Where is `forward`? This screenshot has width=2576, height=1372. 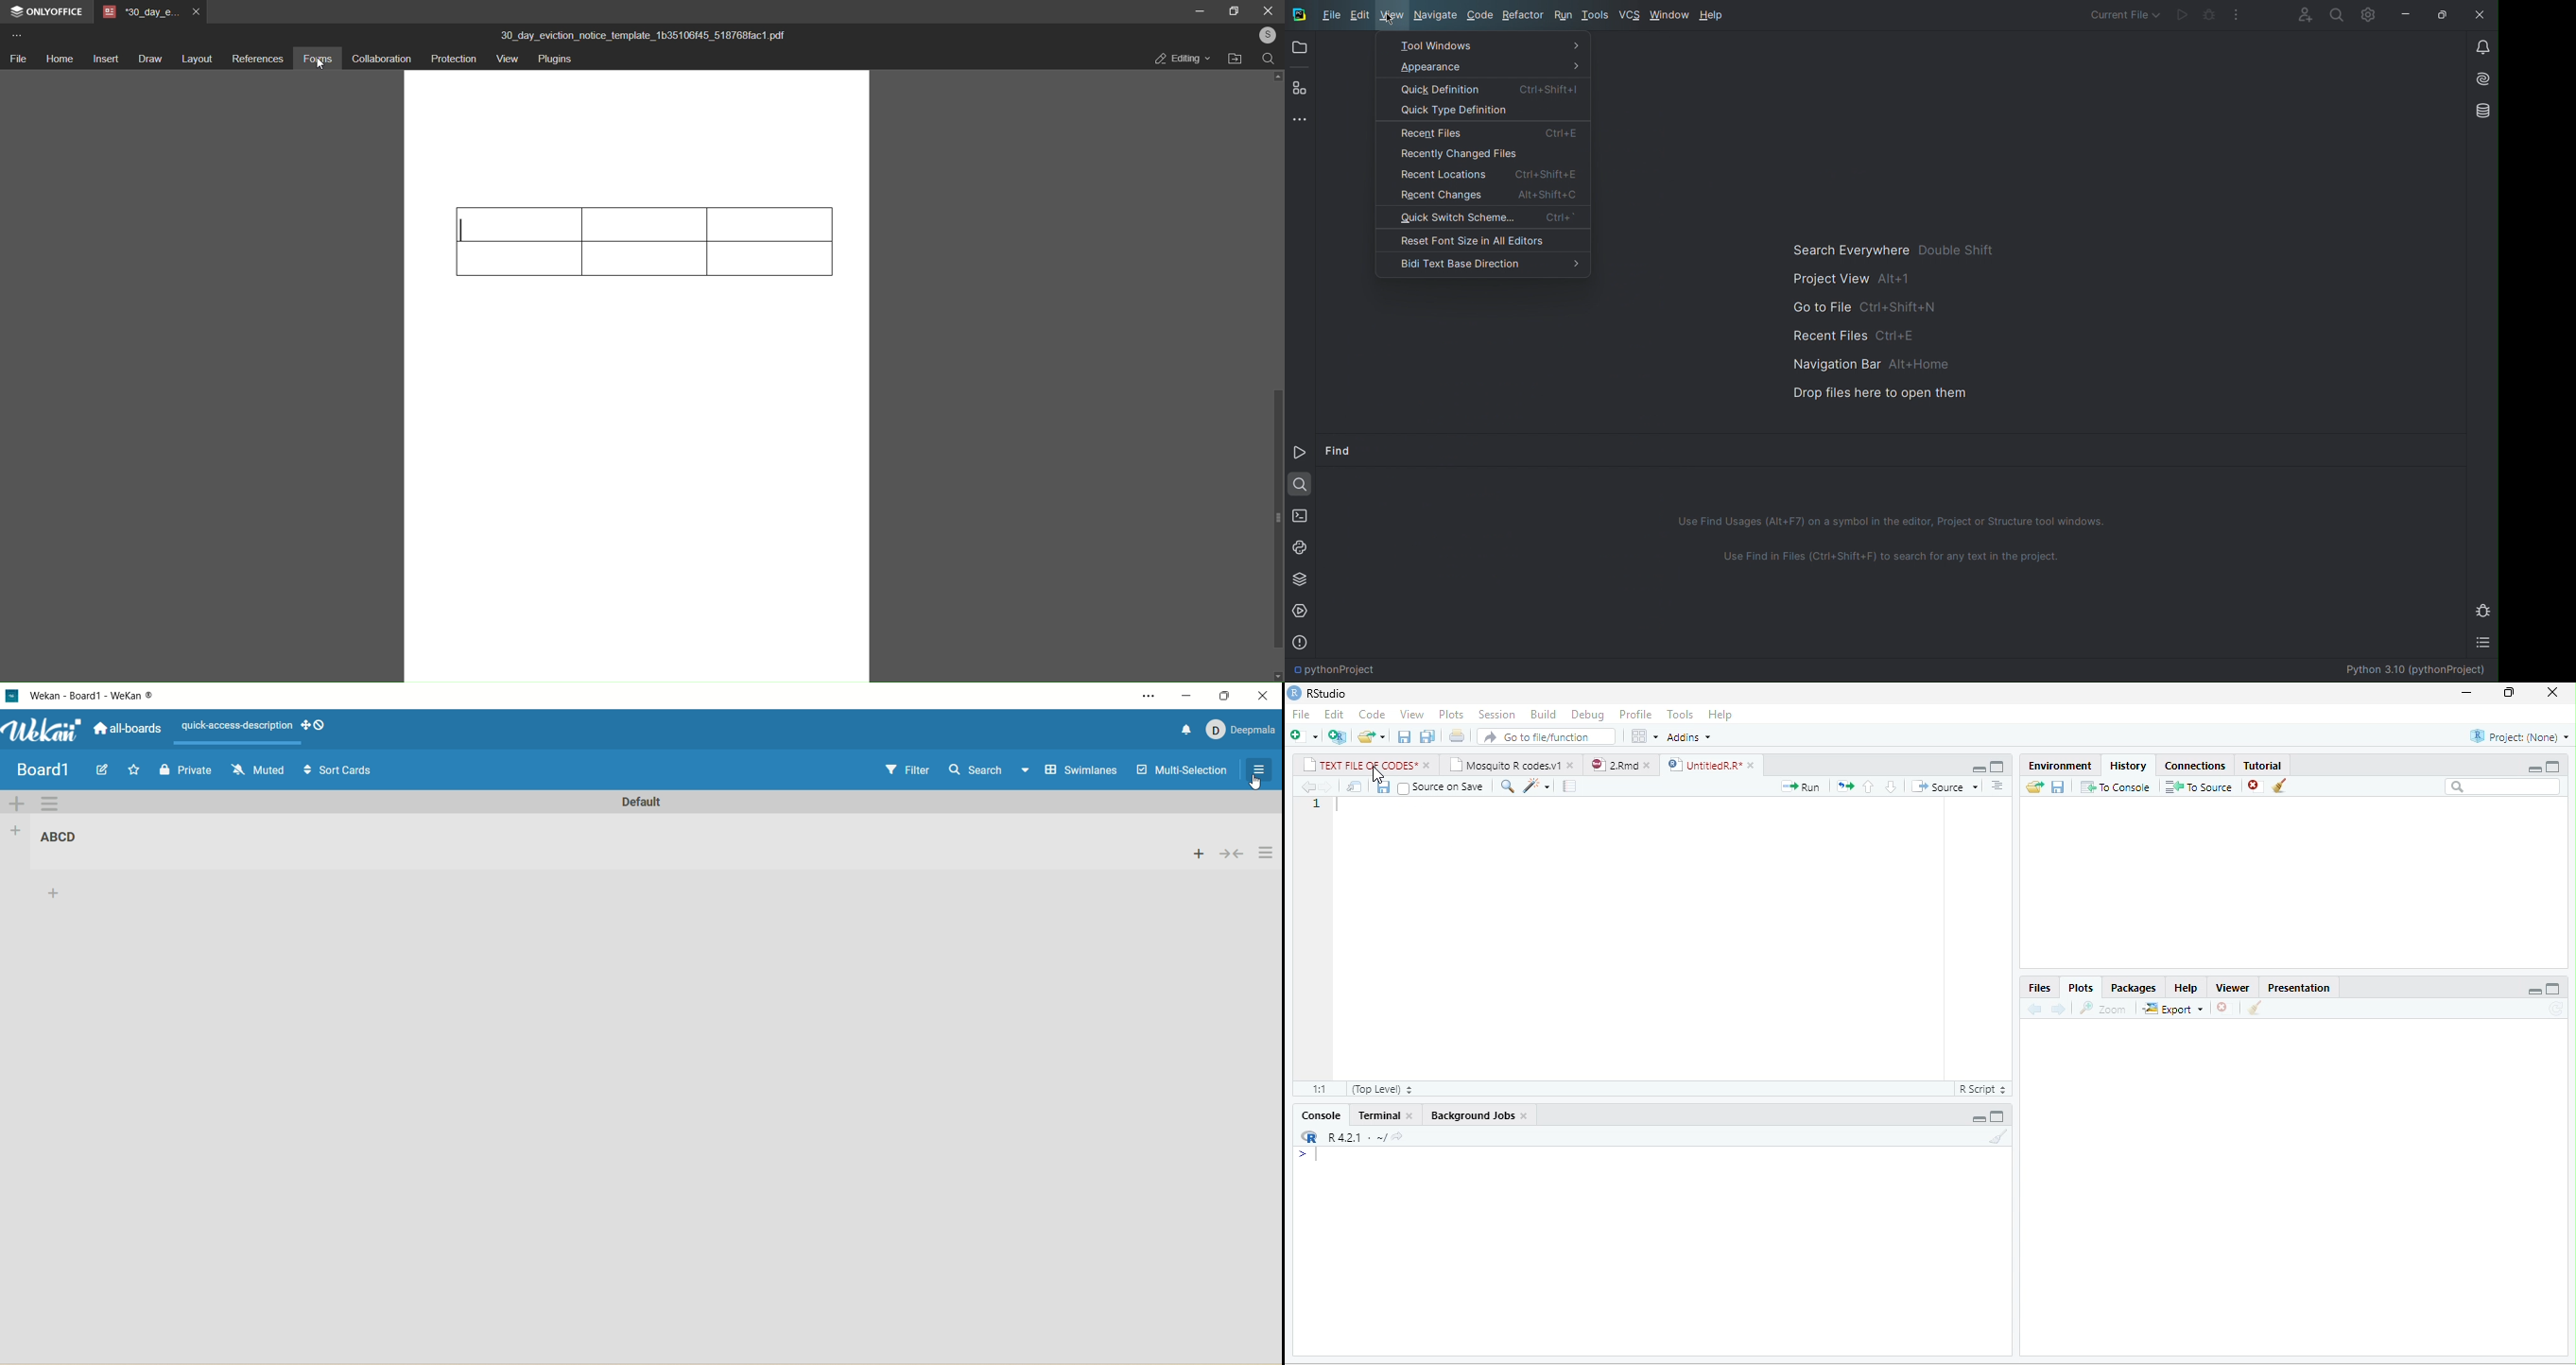
forward is located at coordinates (2059, 1009).